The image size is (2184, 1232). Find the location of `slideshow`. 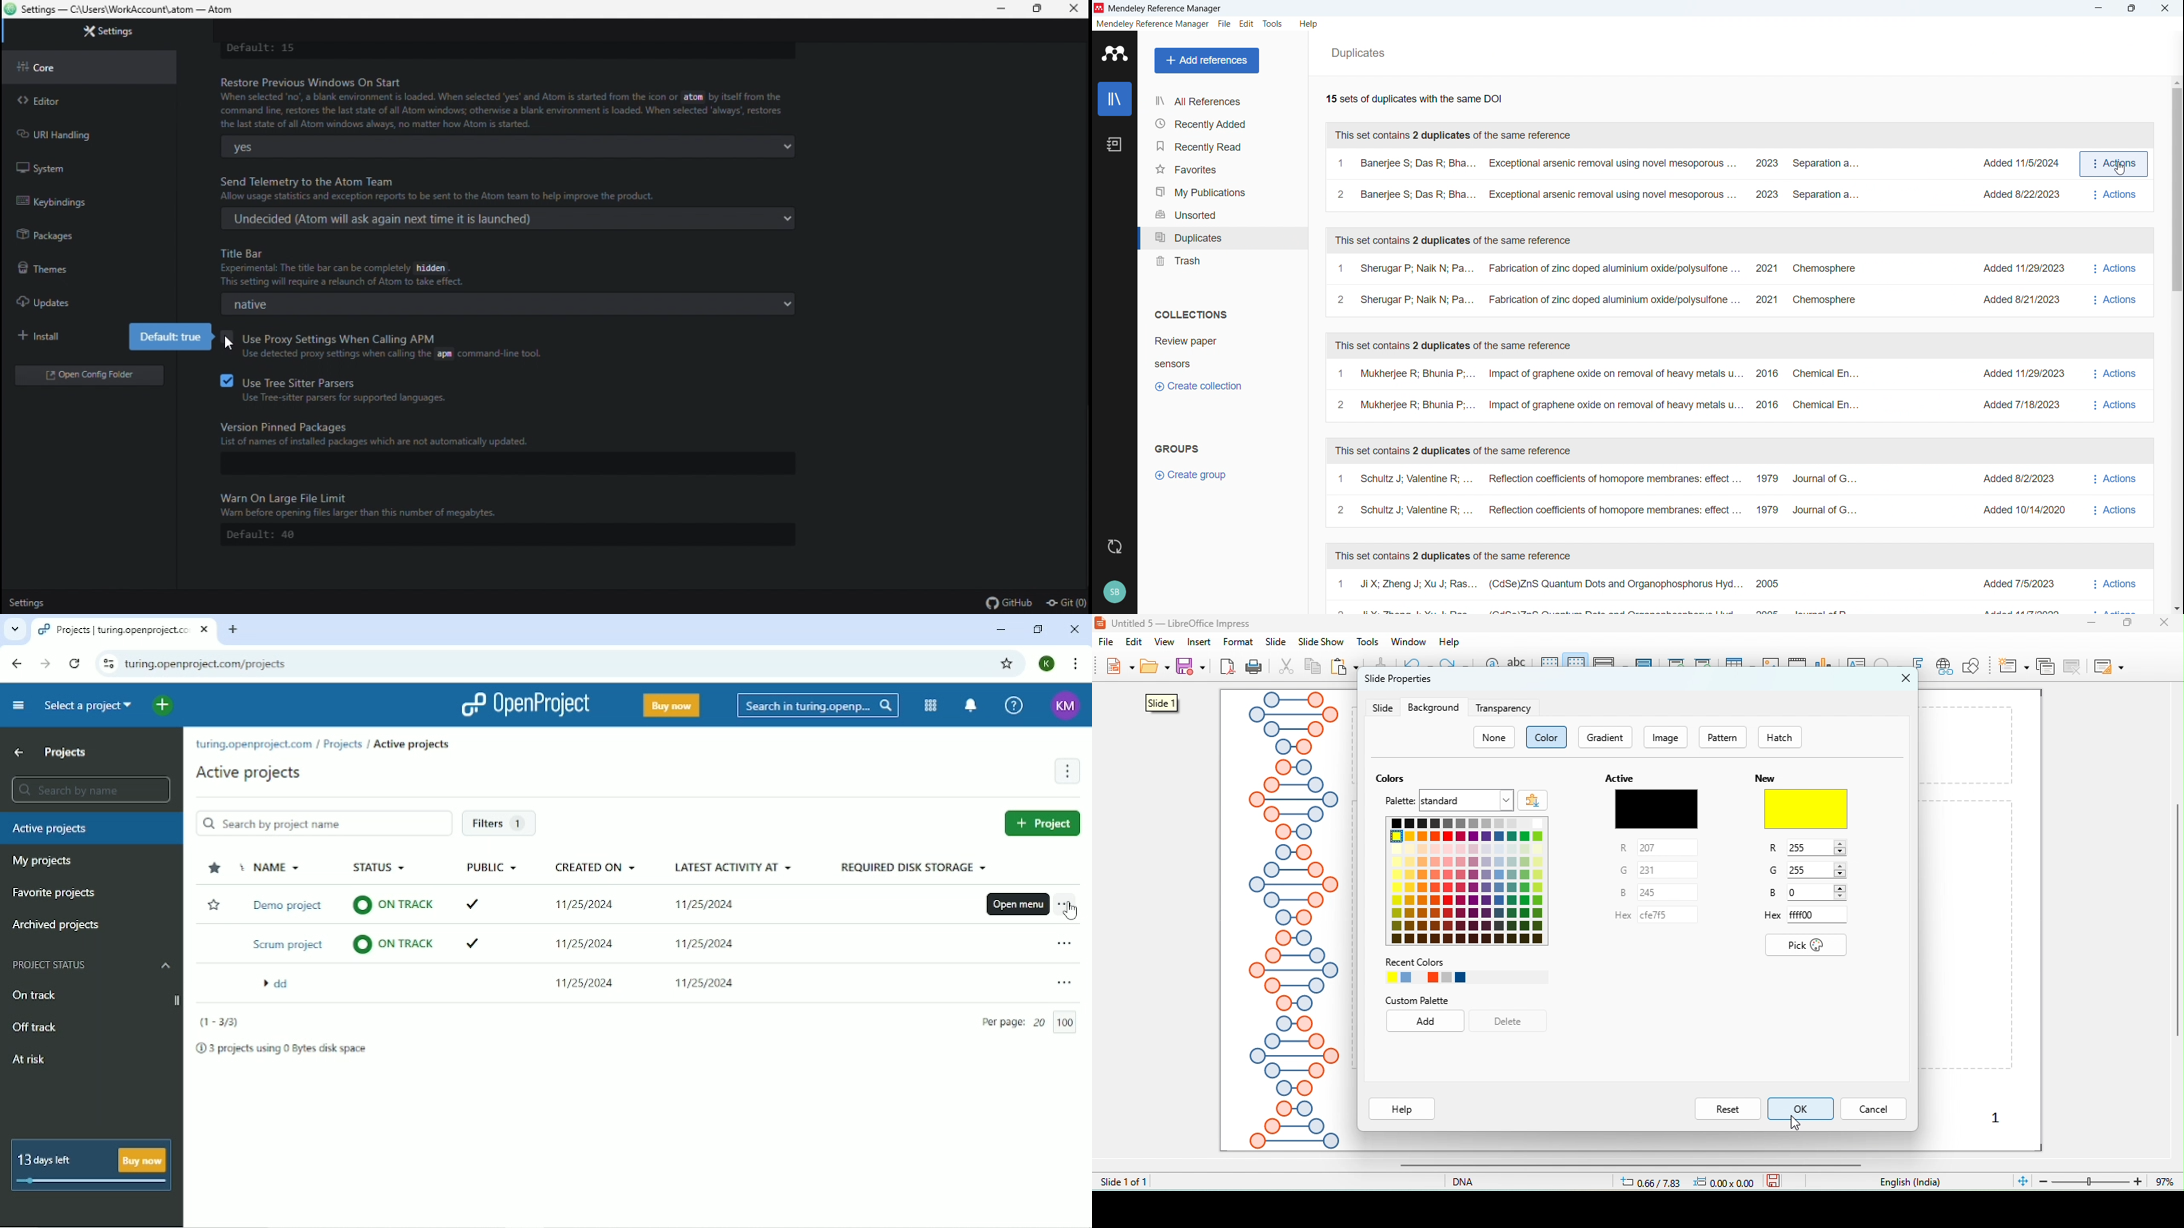

slideshow is located at coordinates (1320, 643).